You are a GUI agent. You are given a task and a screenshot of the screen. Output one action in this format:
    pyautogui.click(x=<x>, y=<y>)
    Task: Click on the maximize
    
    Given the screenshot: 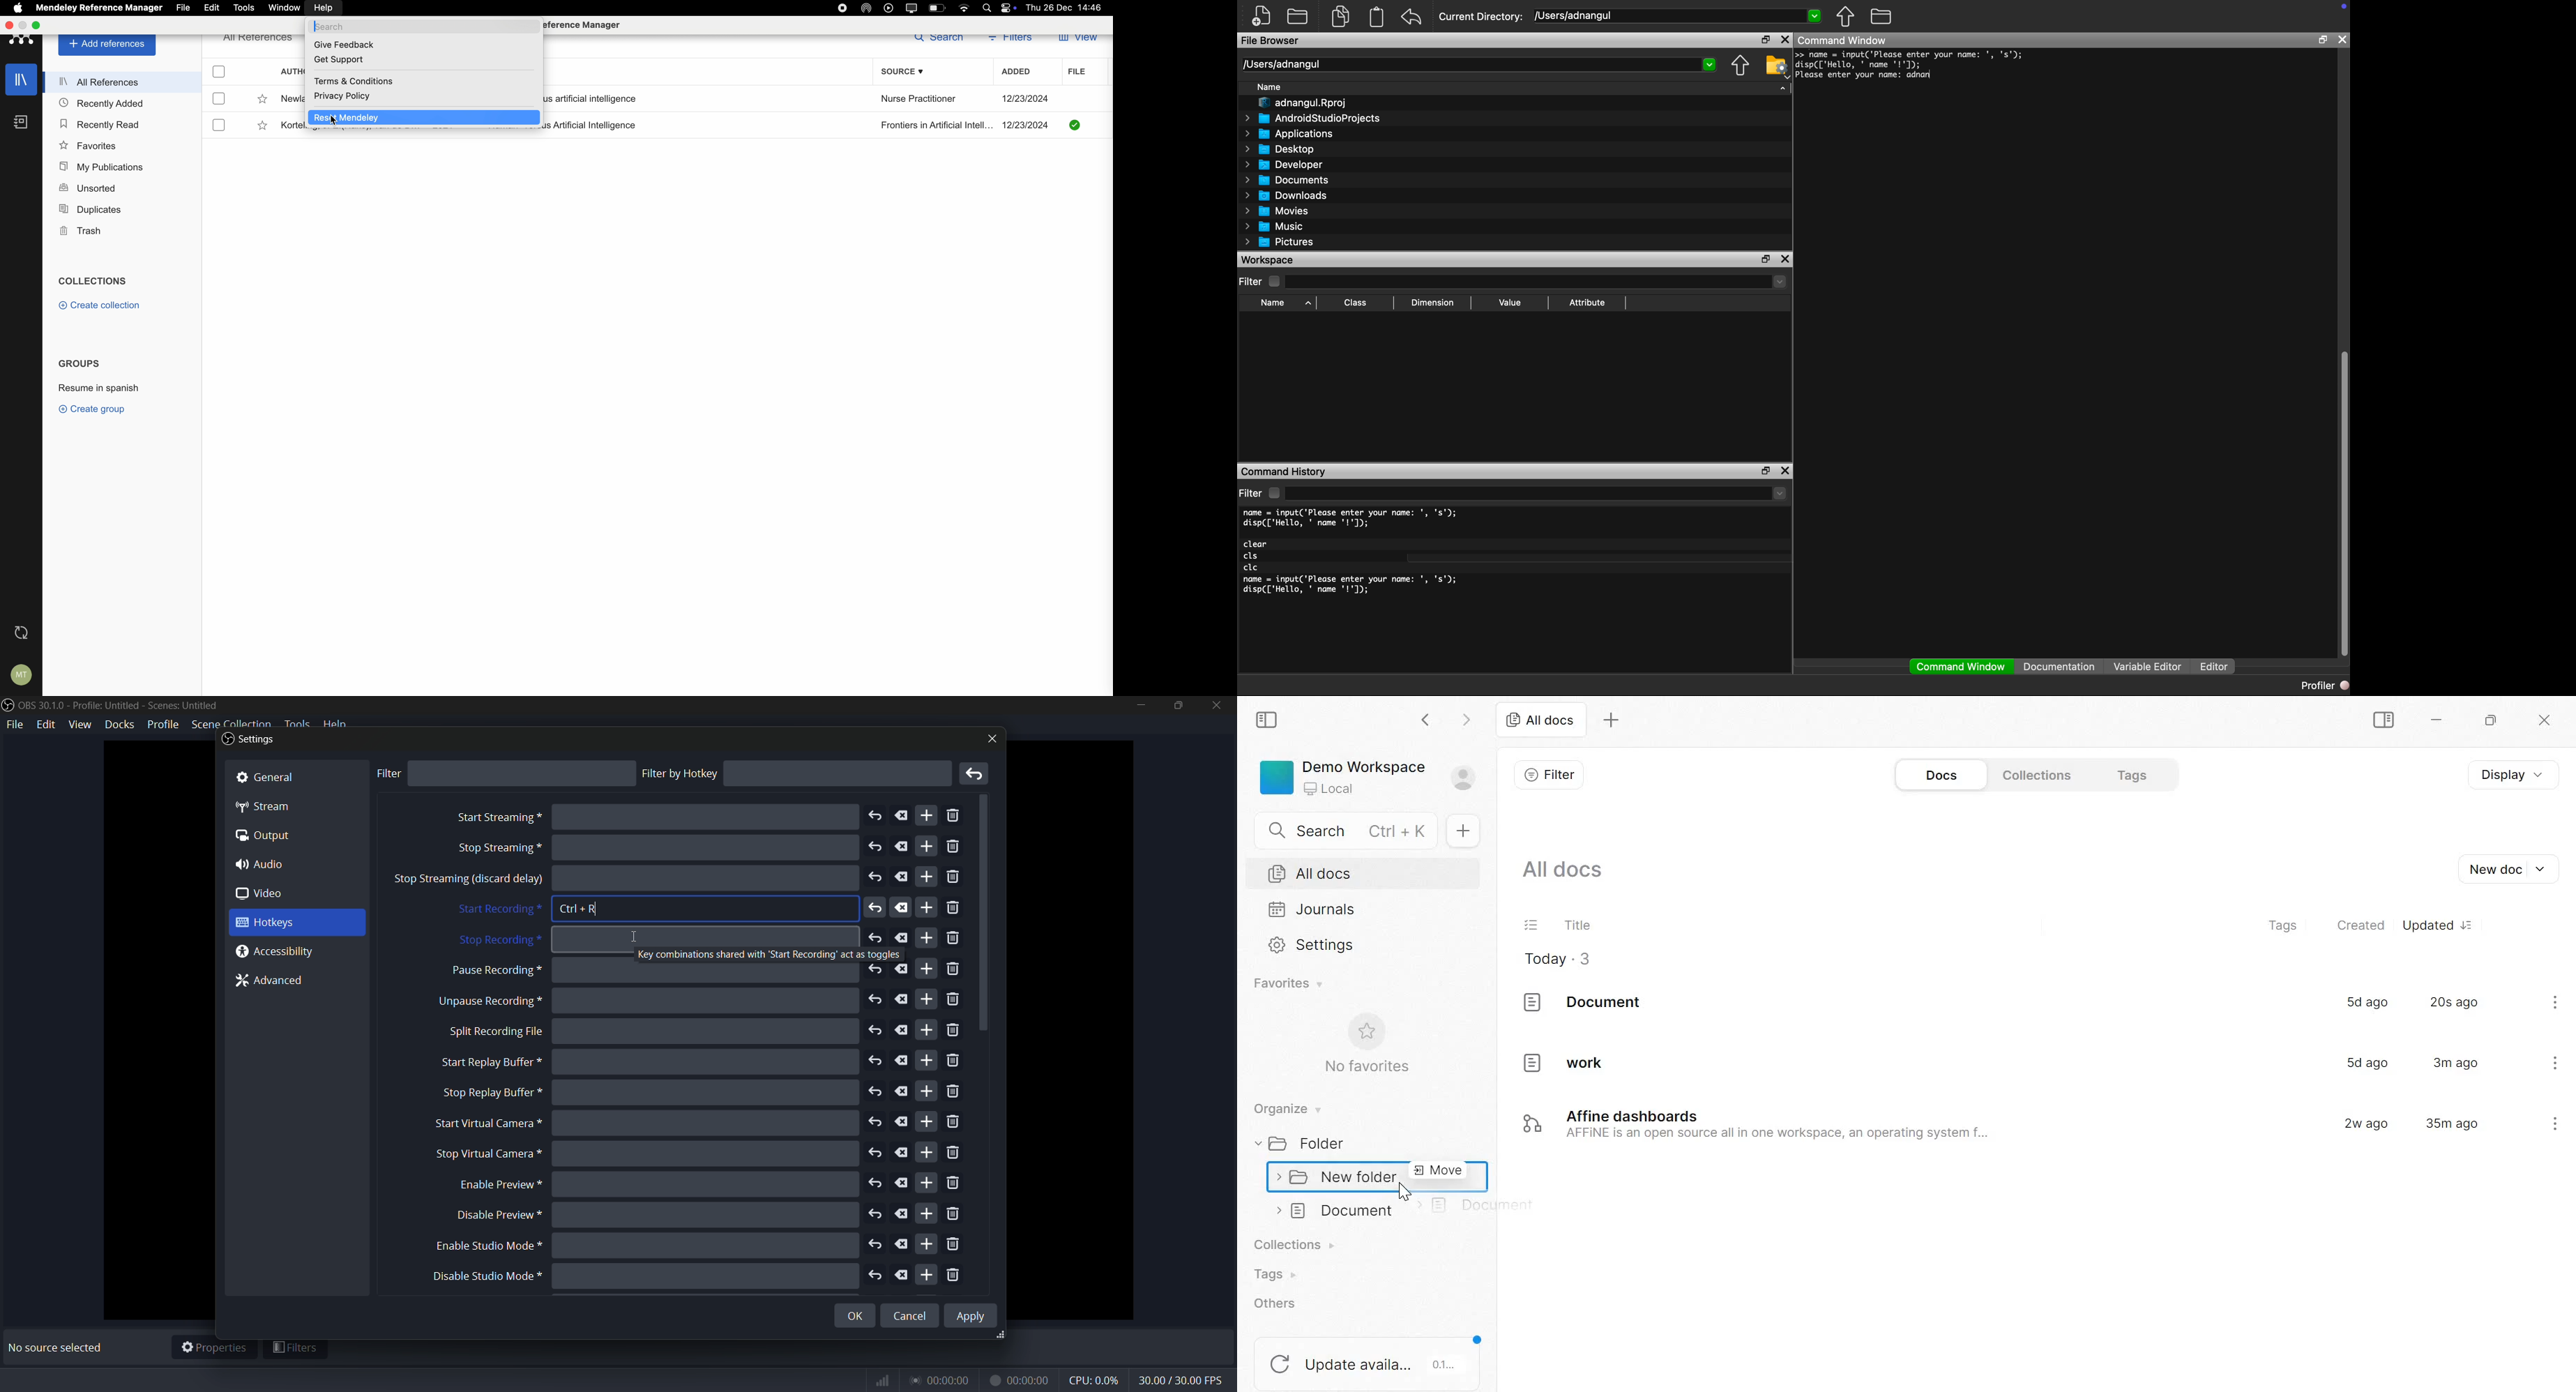 What is the action you would take?
    pyautogui.click(x=1764, y=472)
    